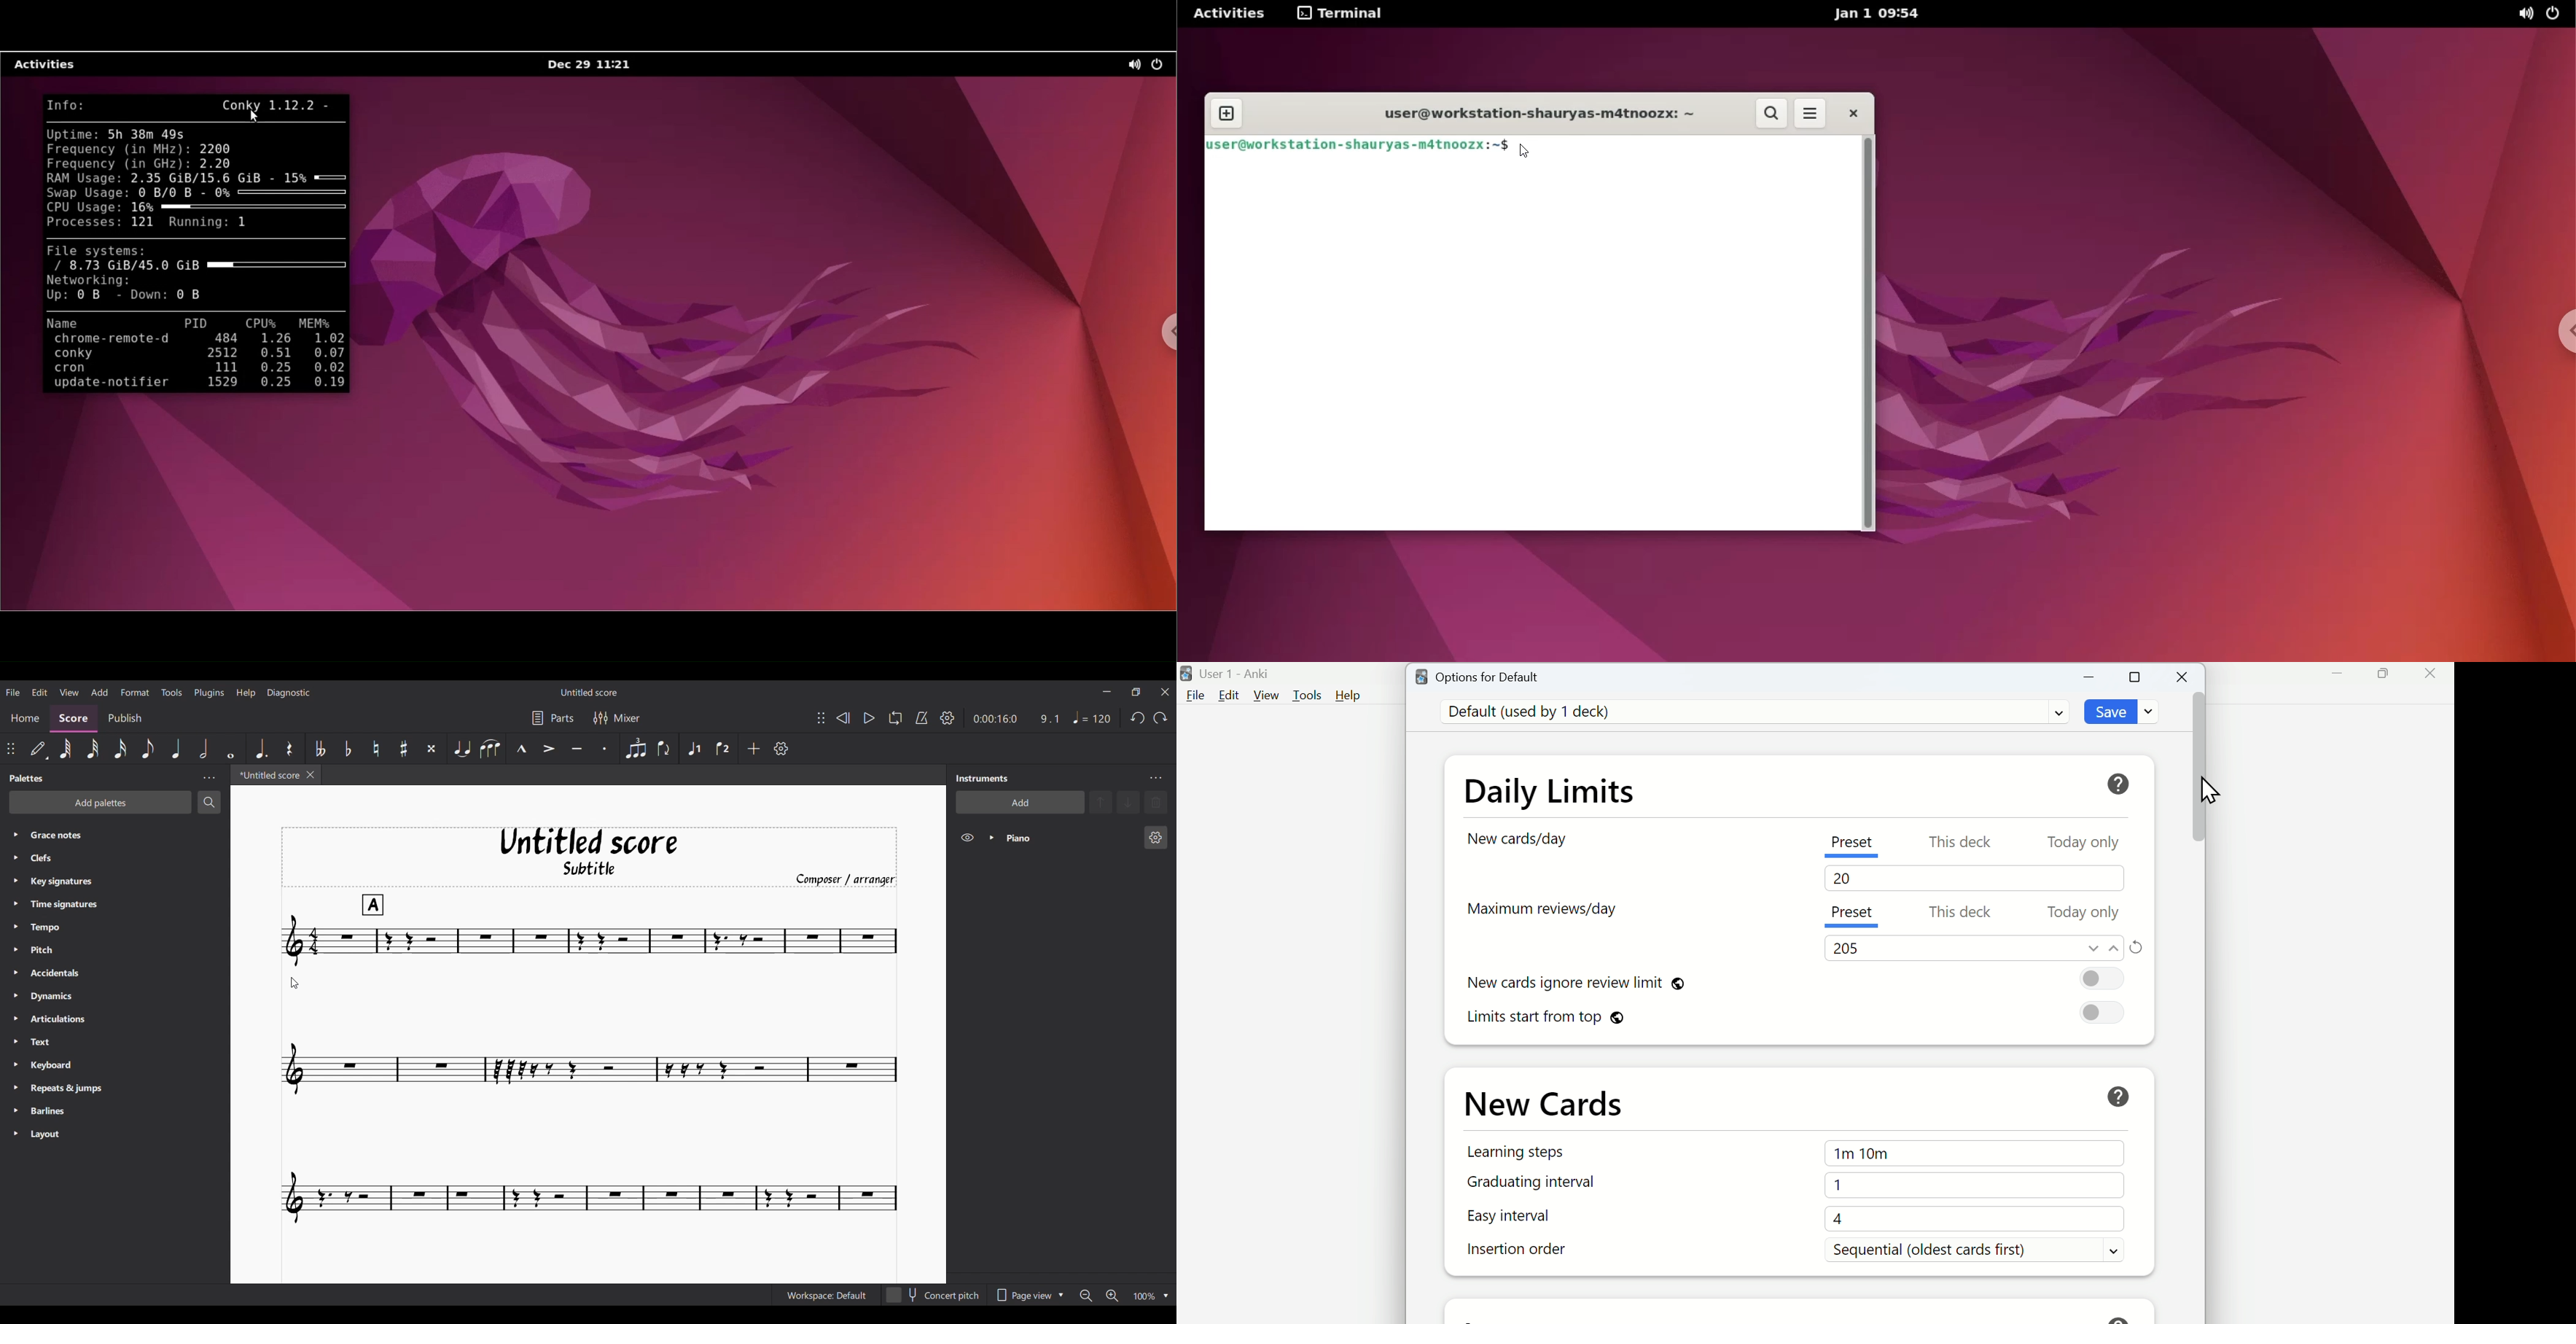 The width and height of the screenshot is (2576, 1344). I want to click on Limits starts  from top, so click(1796, 1012).